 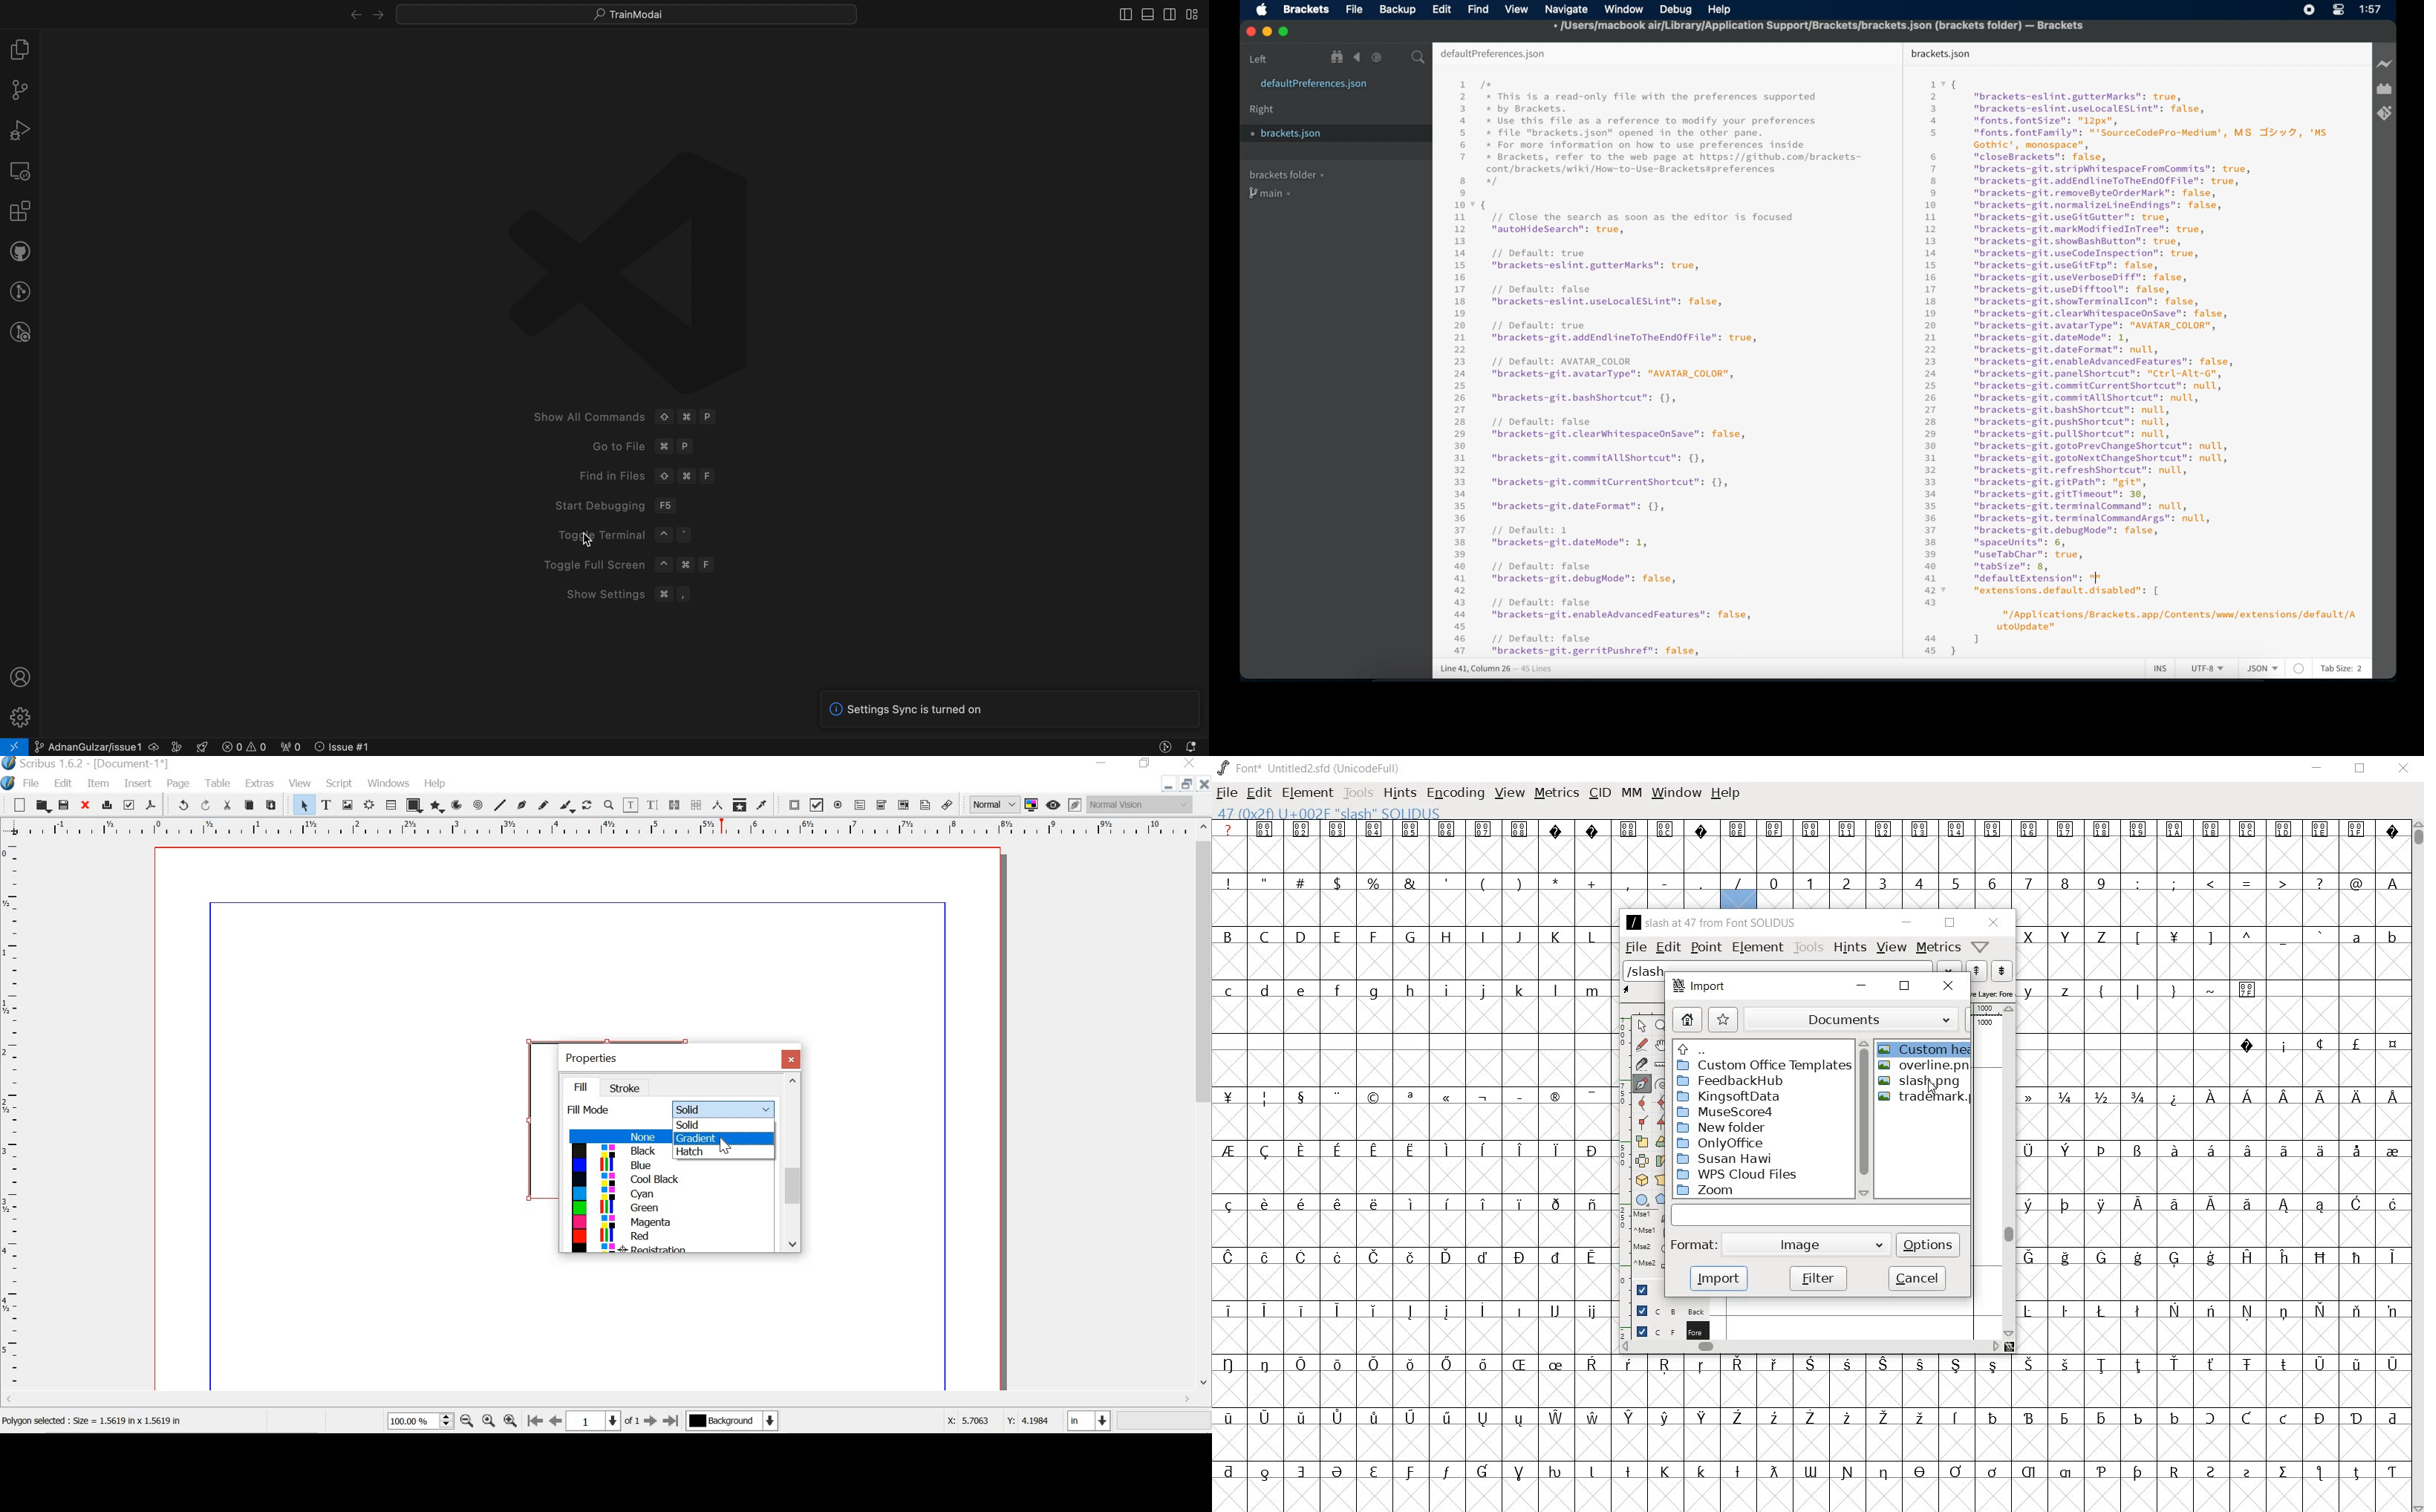 I want to click on minimize, so click(x=1103, y=764).